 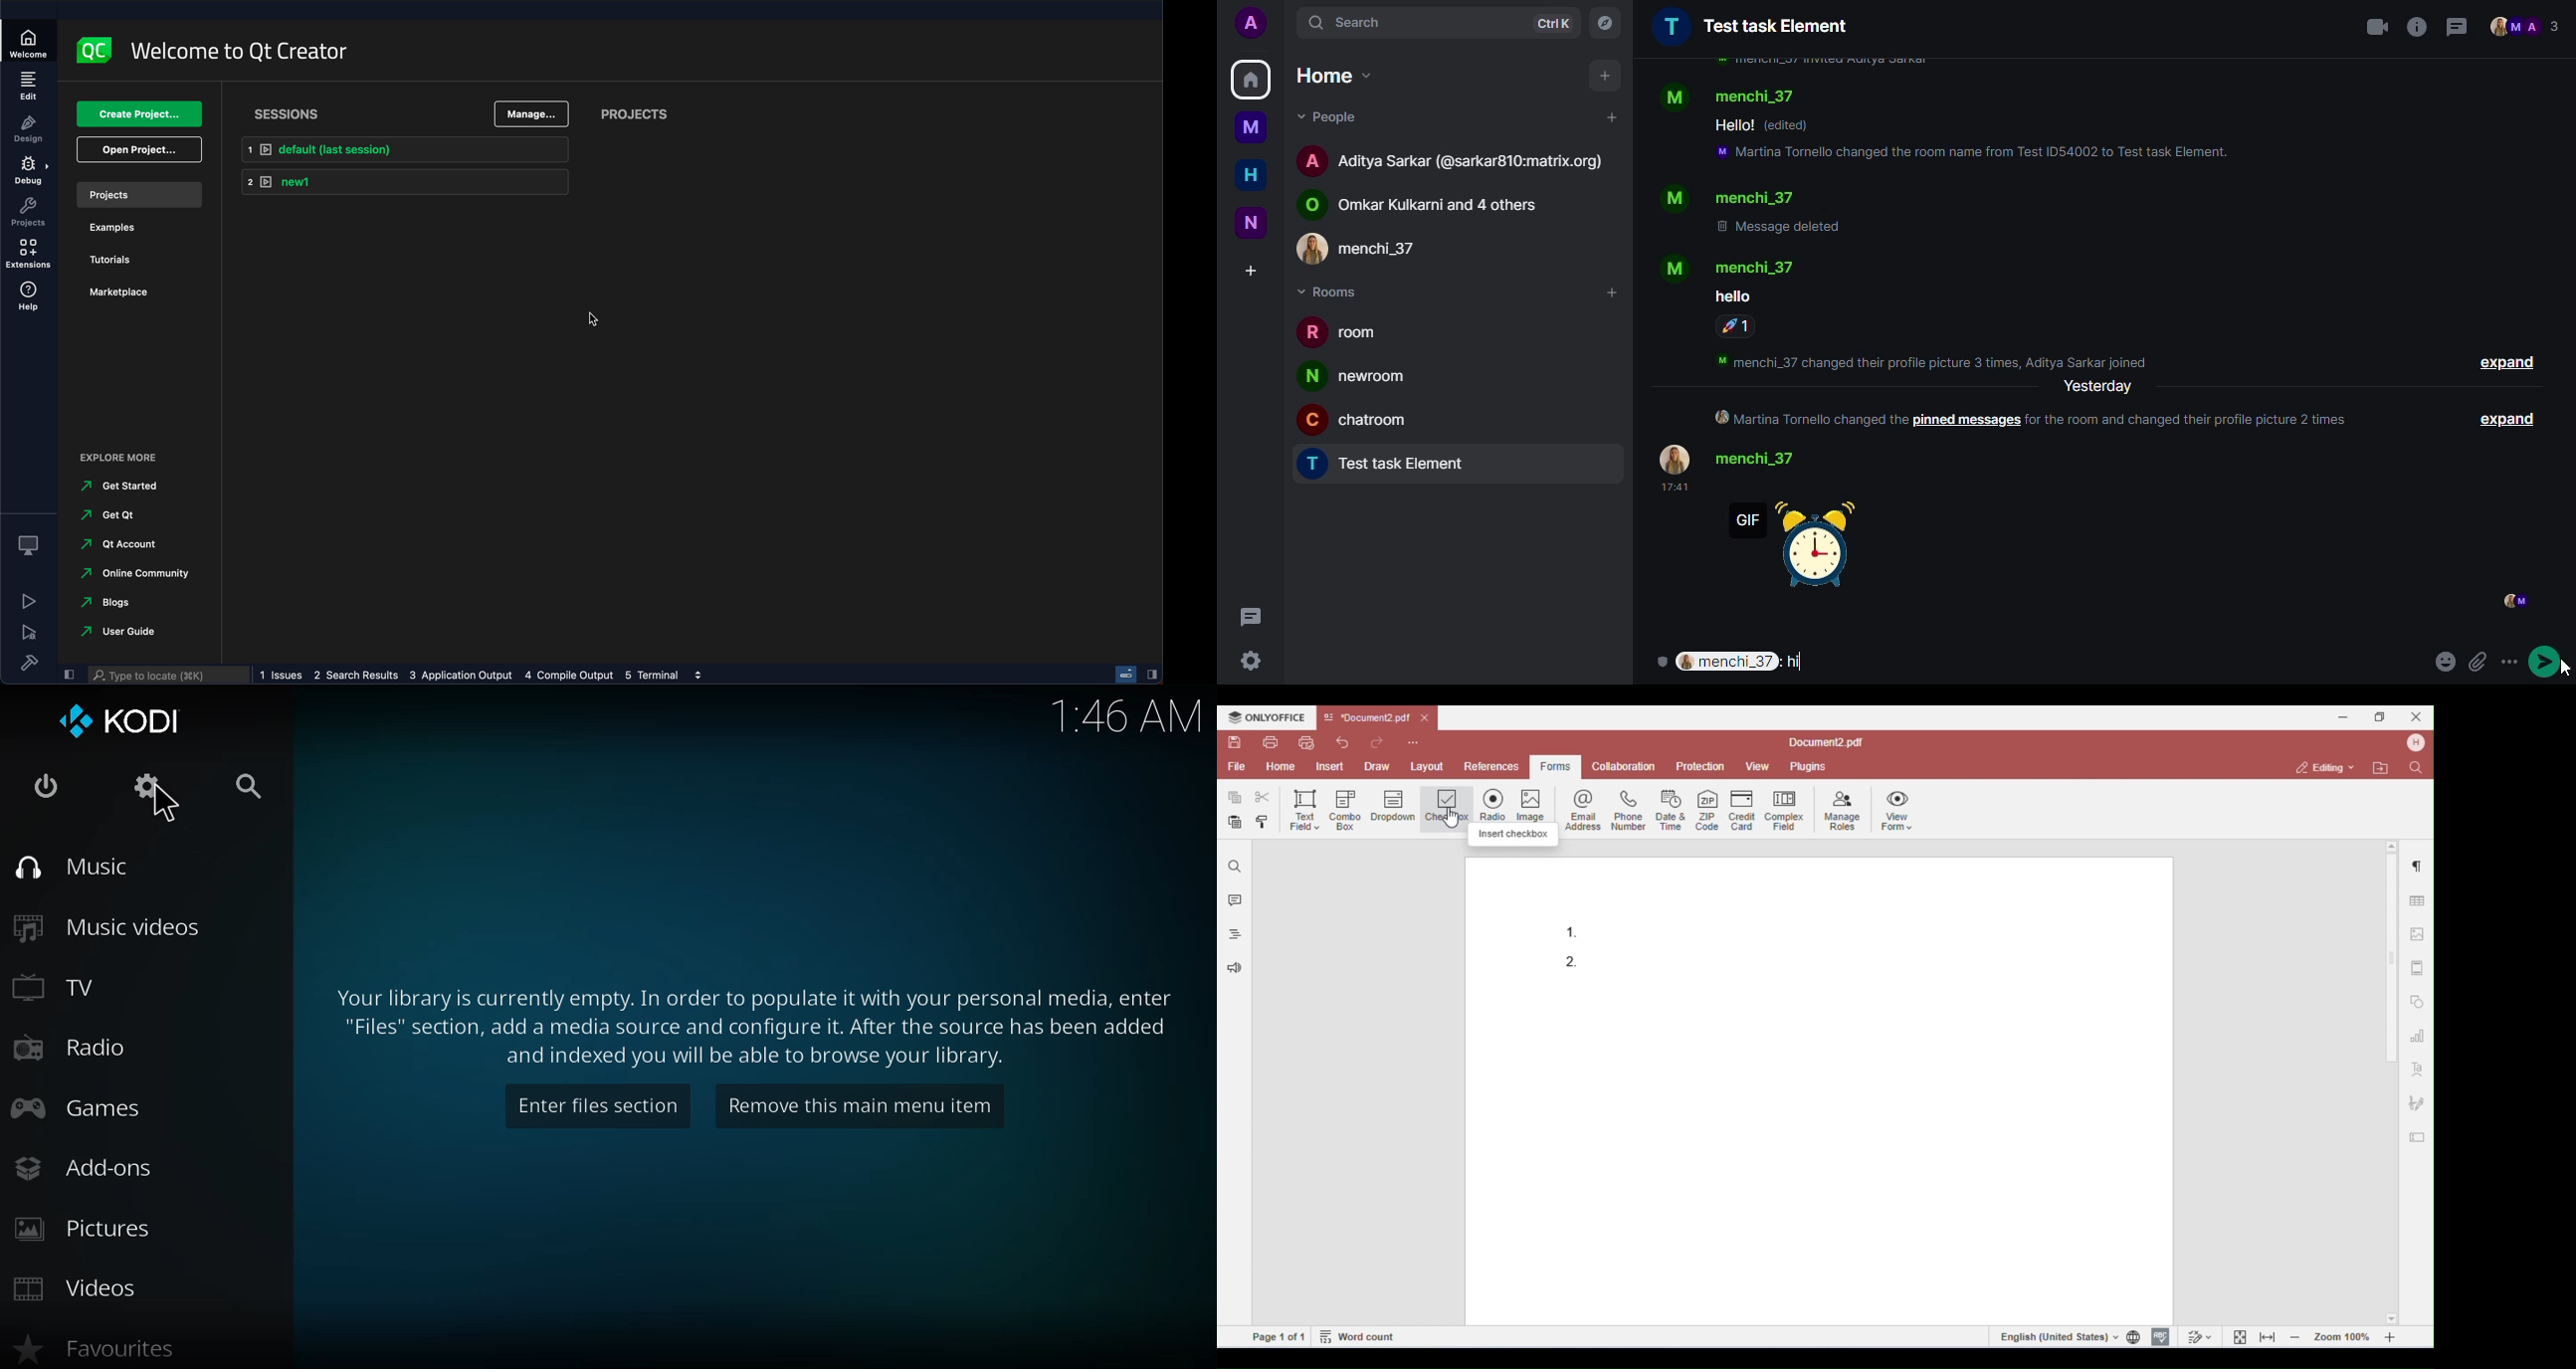 I want to click on message , so click(x=1794, y=661).